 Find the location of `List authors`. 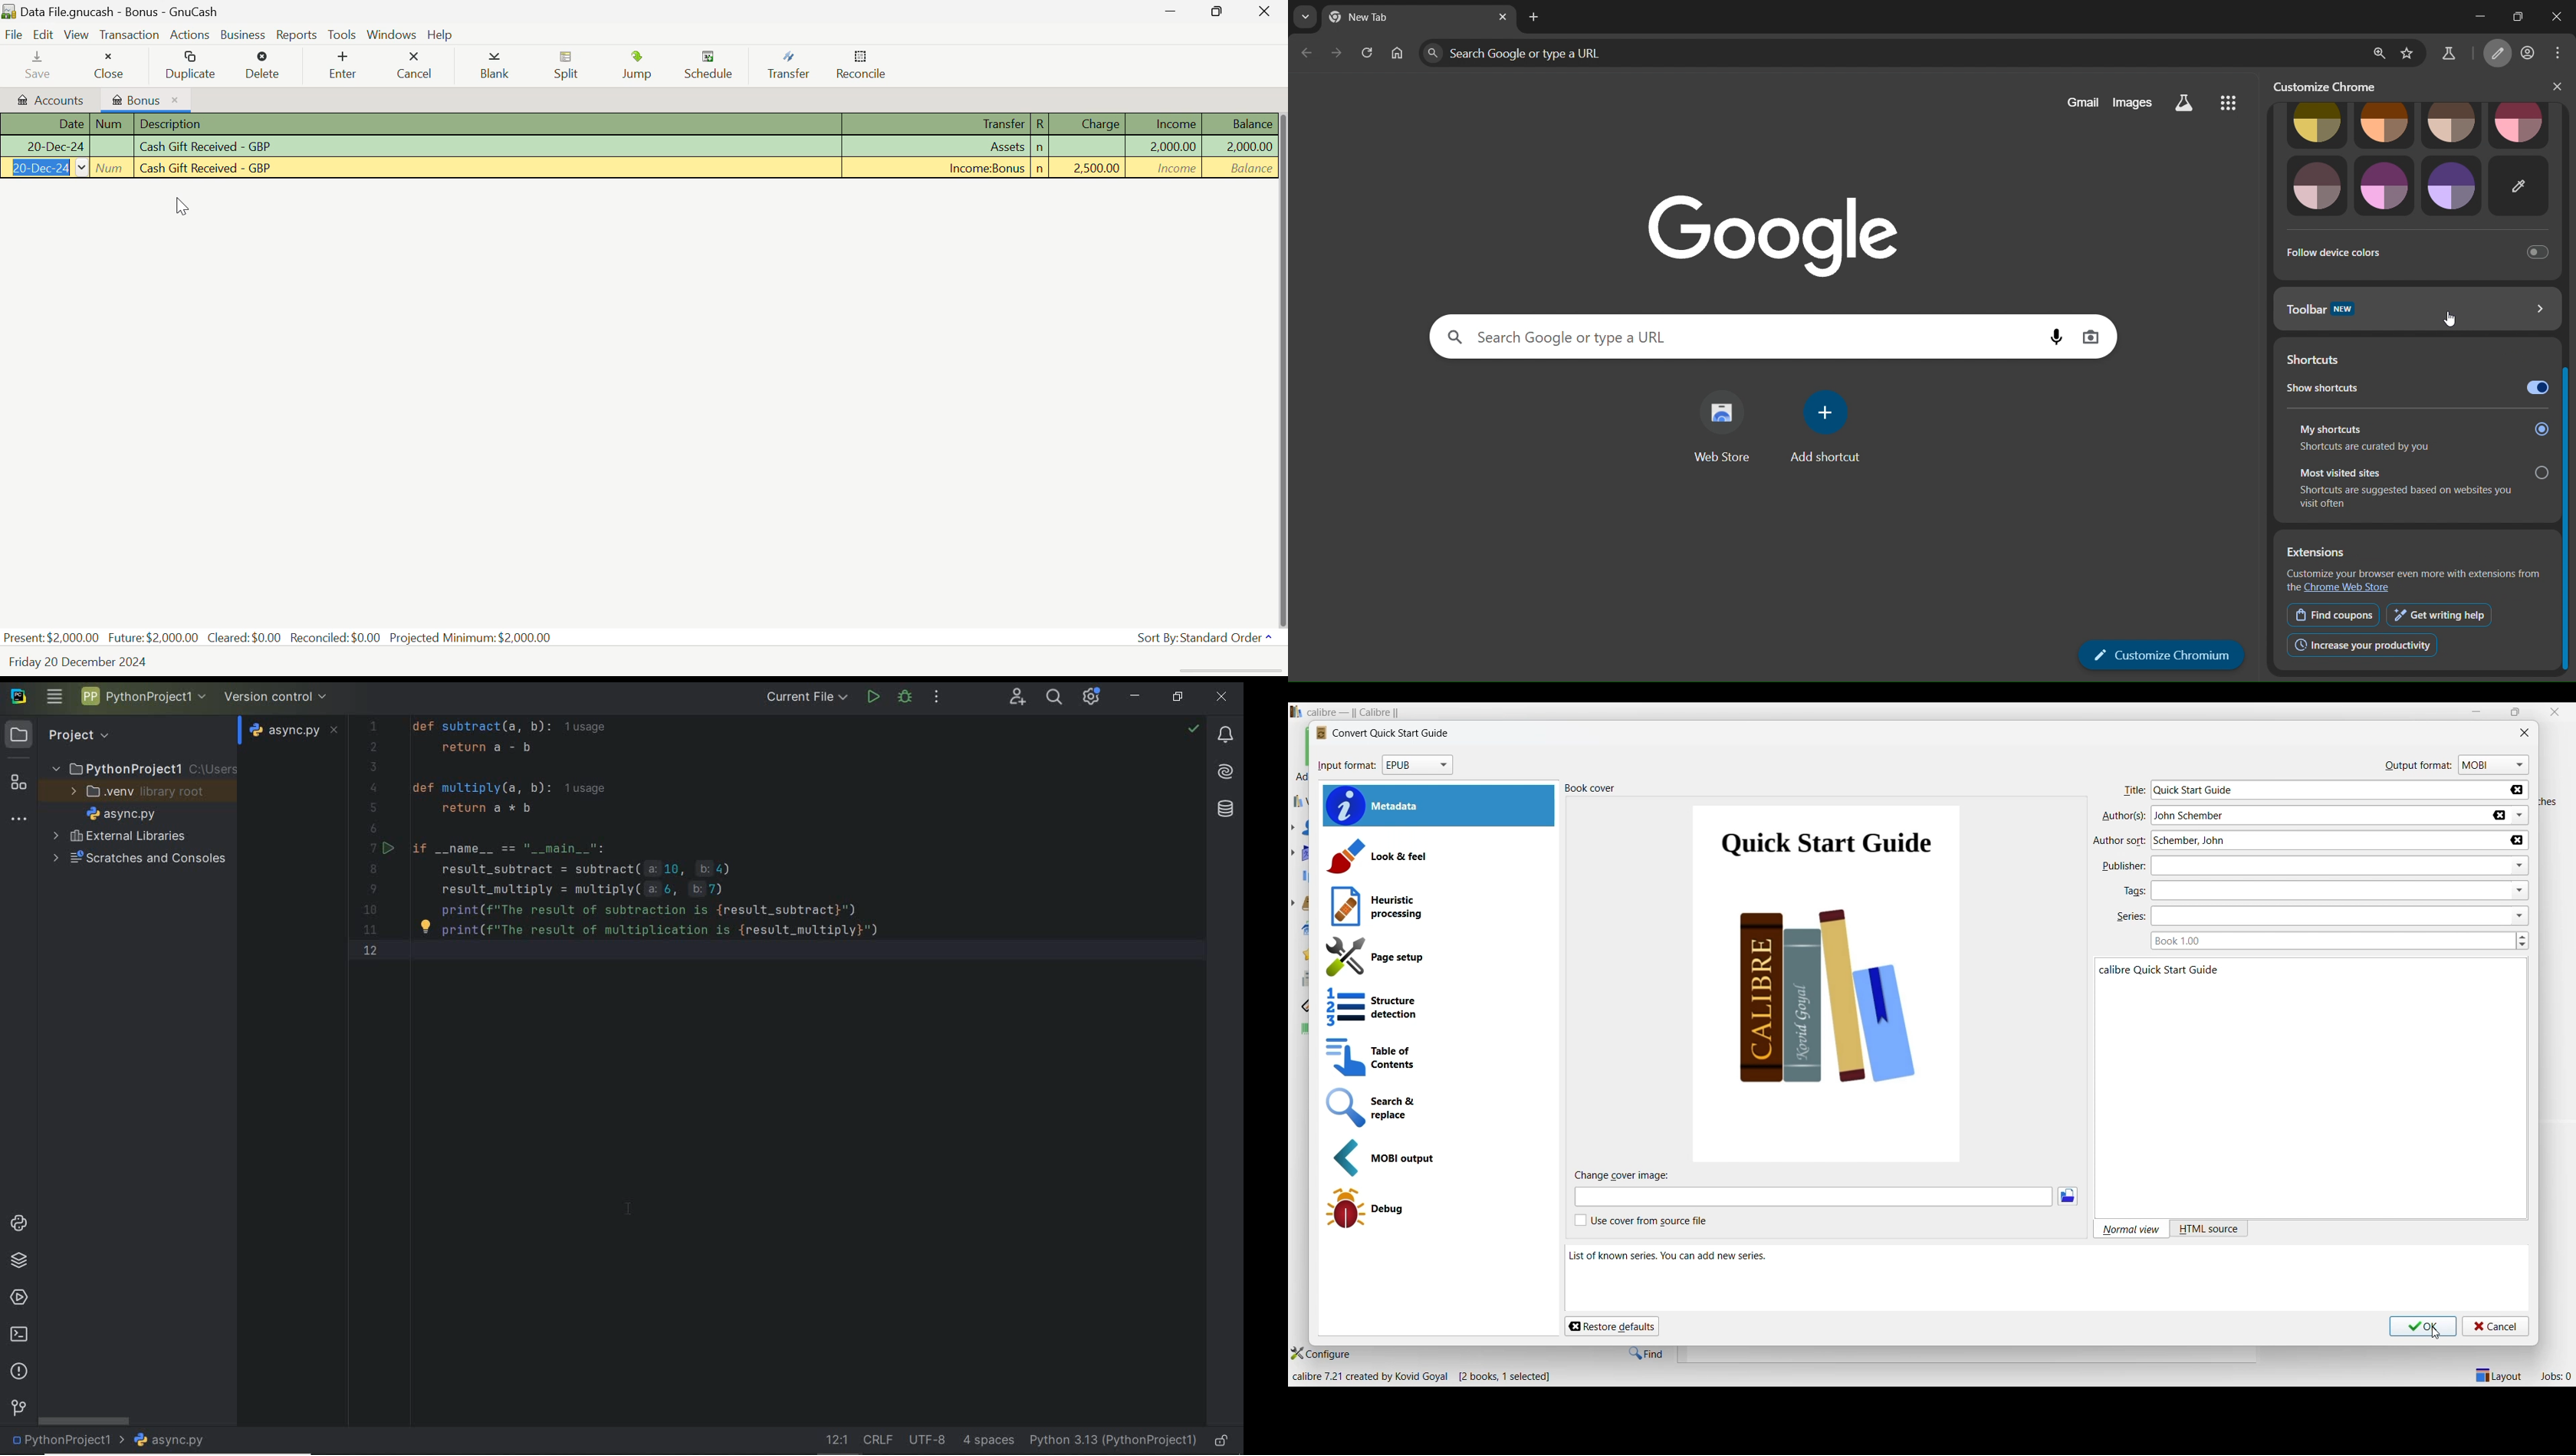

List authors is located at coordinates (2520, 815).